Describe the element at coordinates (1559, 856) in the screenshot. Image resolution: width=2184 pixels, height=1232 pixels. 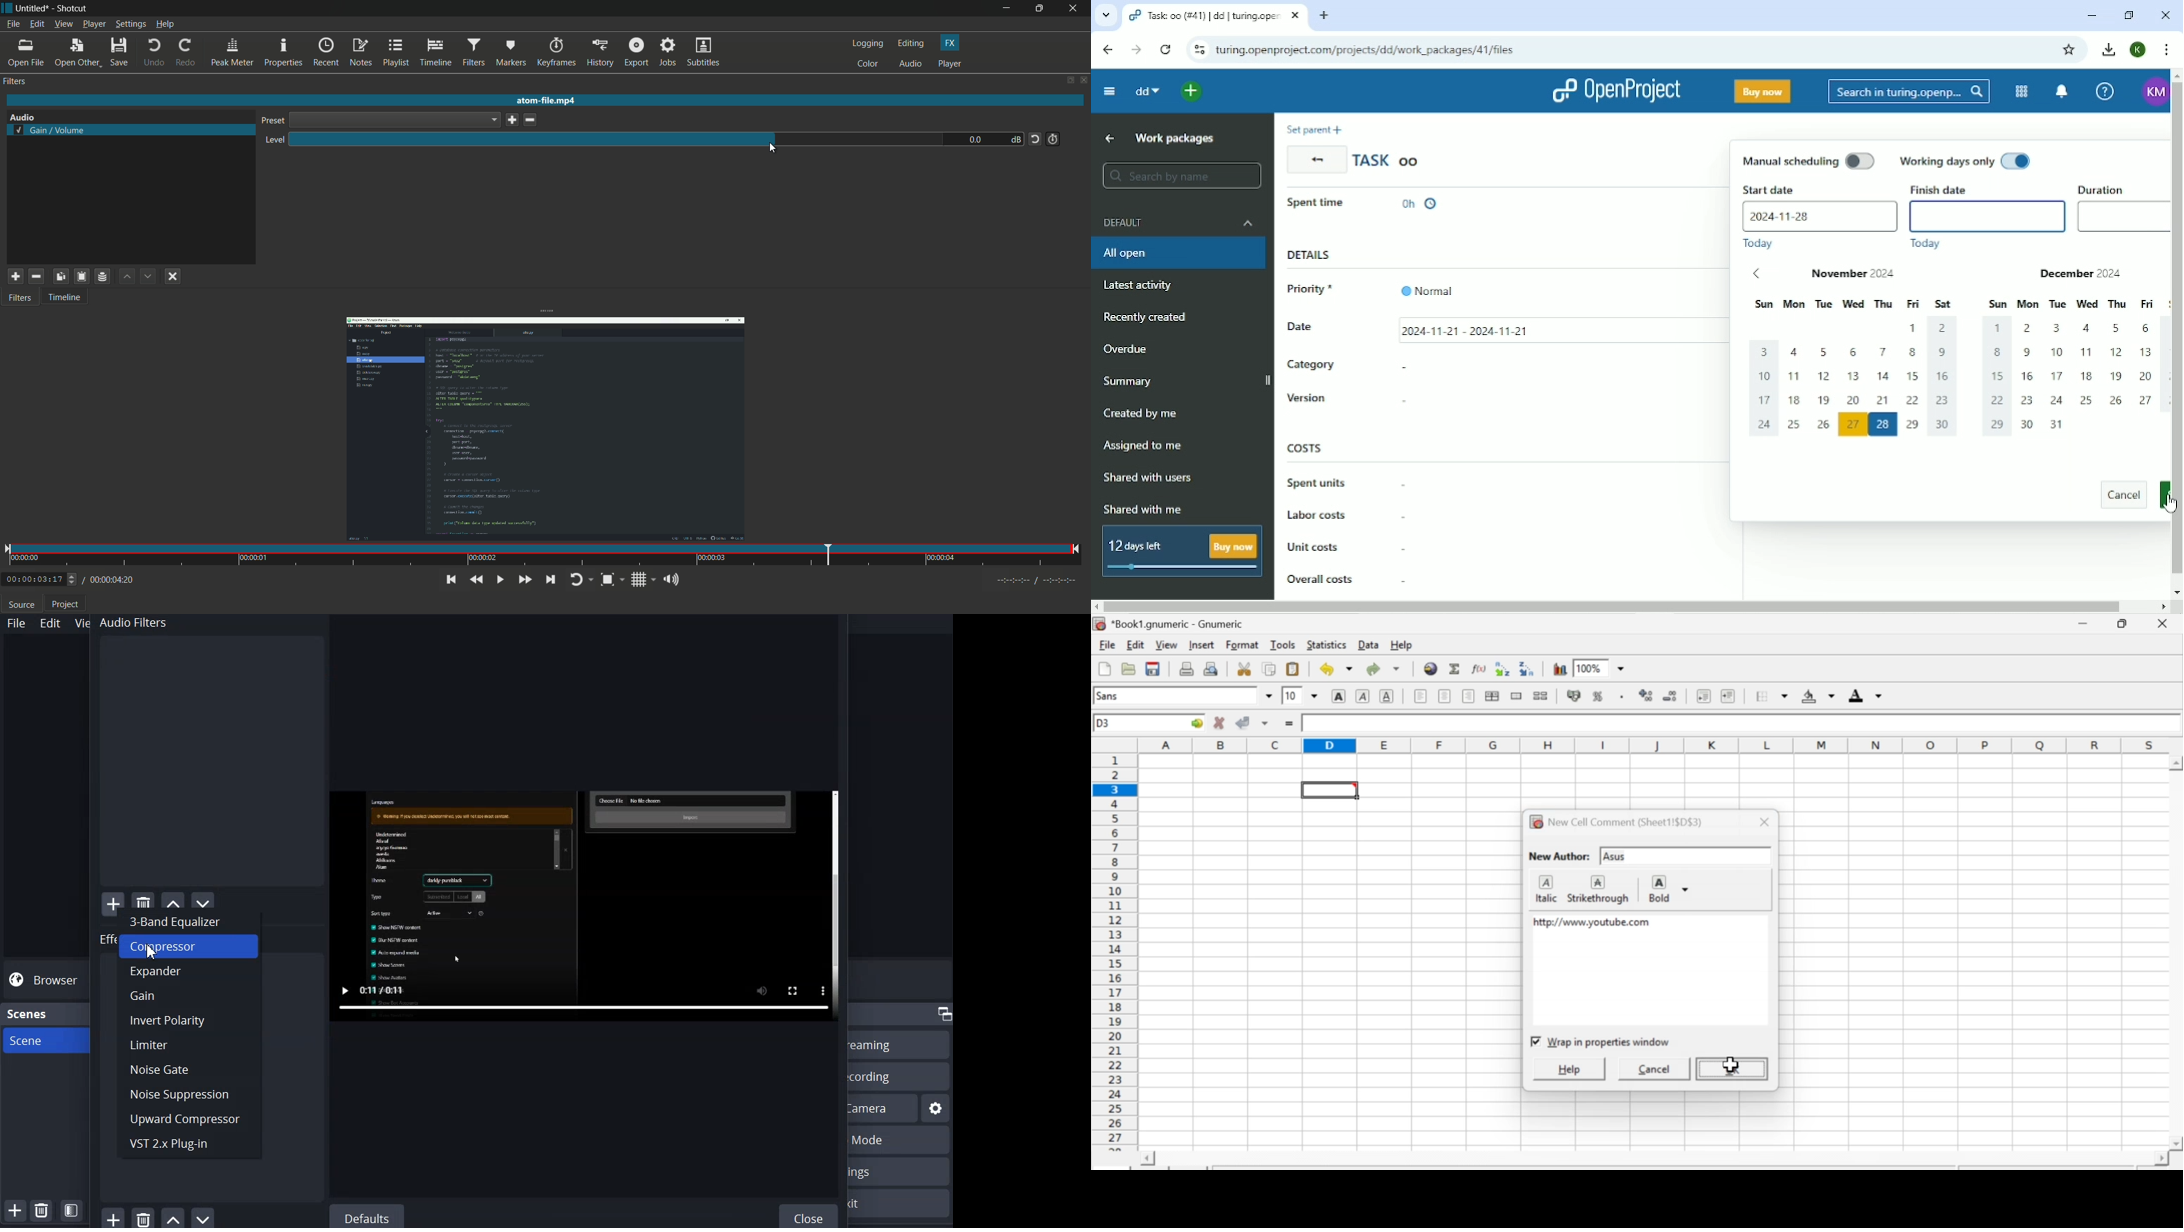
I see `New Author:` at that location.